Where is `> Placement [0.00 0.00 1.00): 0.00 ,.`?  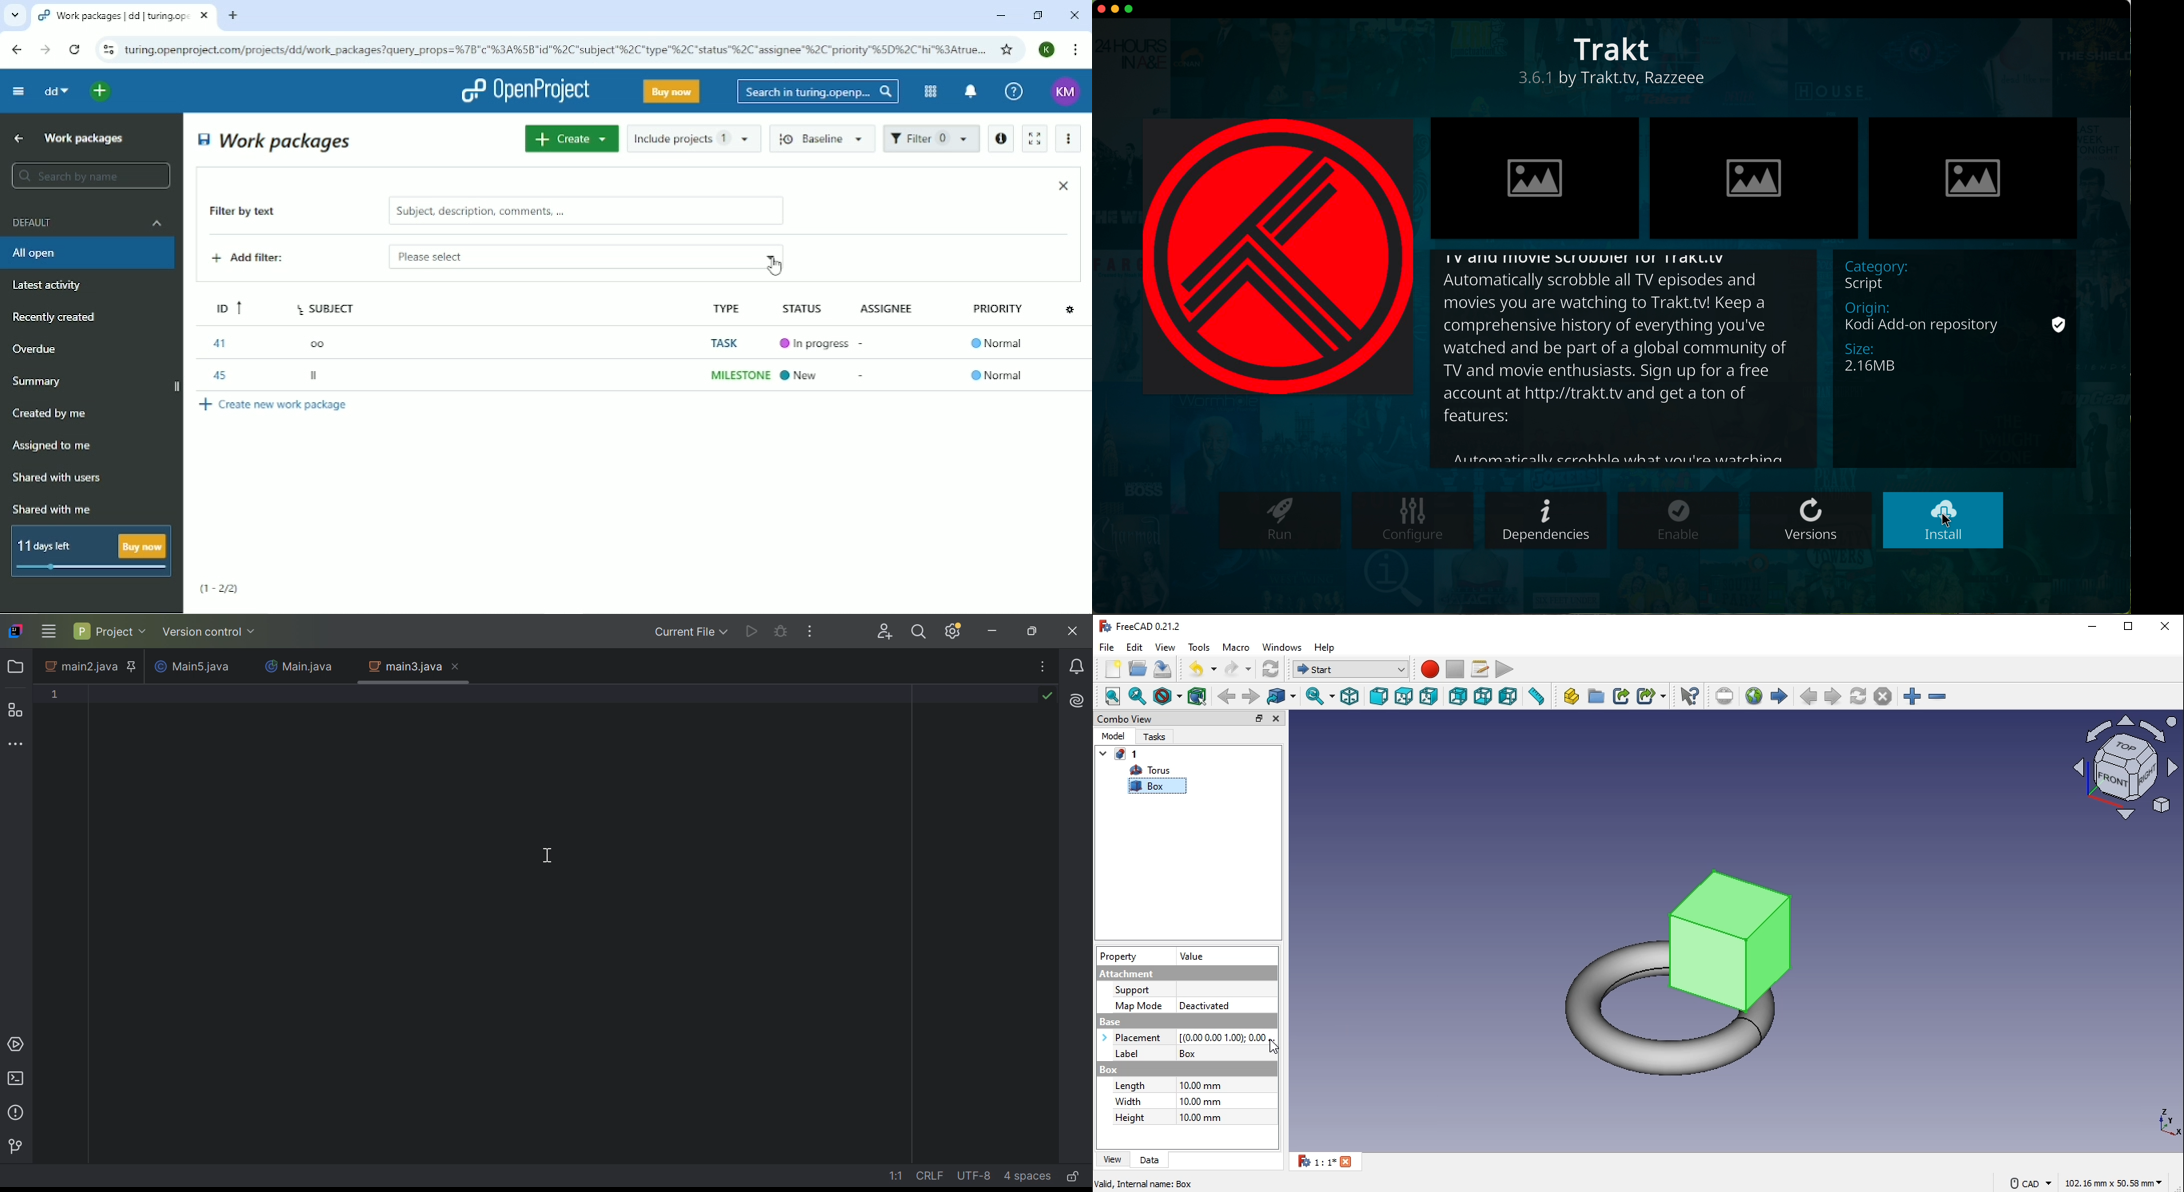
> Placement [0.00 0.00 1.00): 0.00 ,. is located at coordinates (1186, 1038).